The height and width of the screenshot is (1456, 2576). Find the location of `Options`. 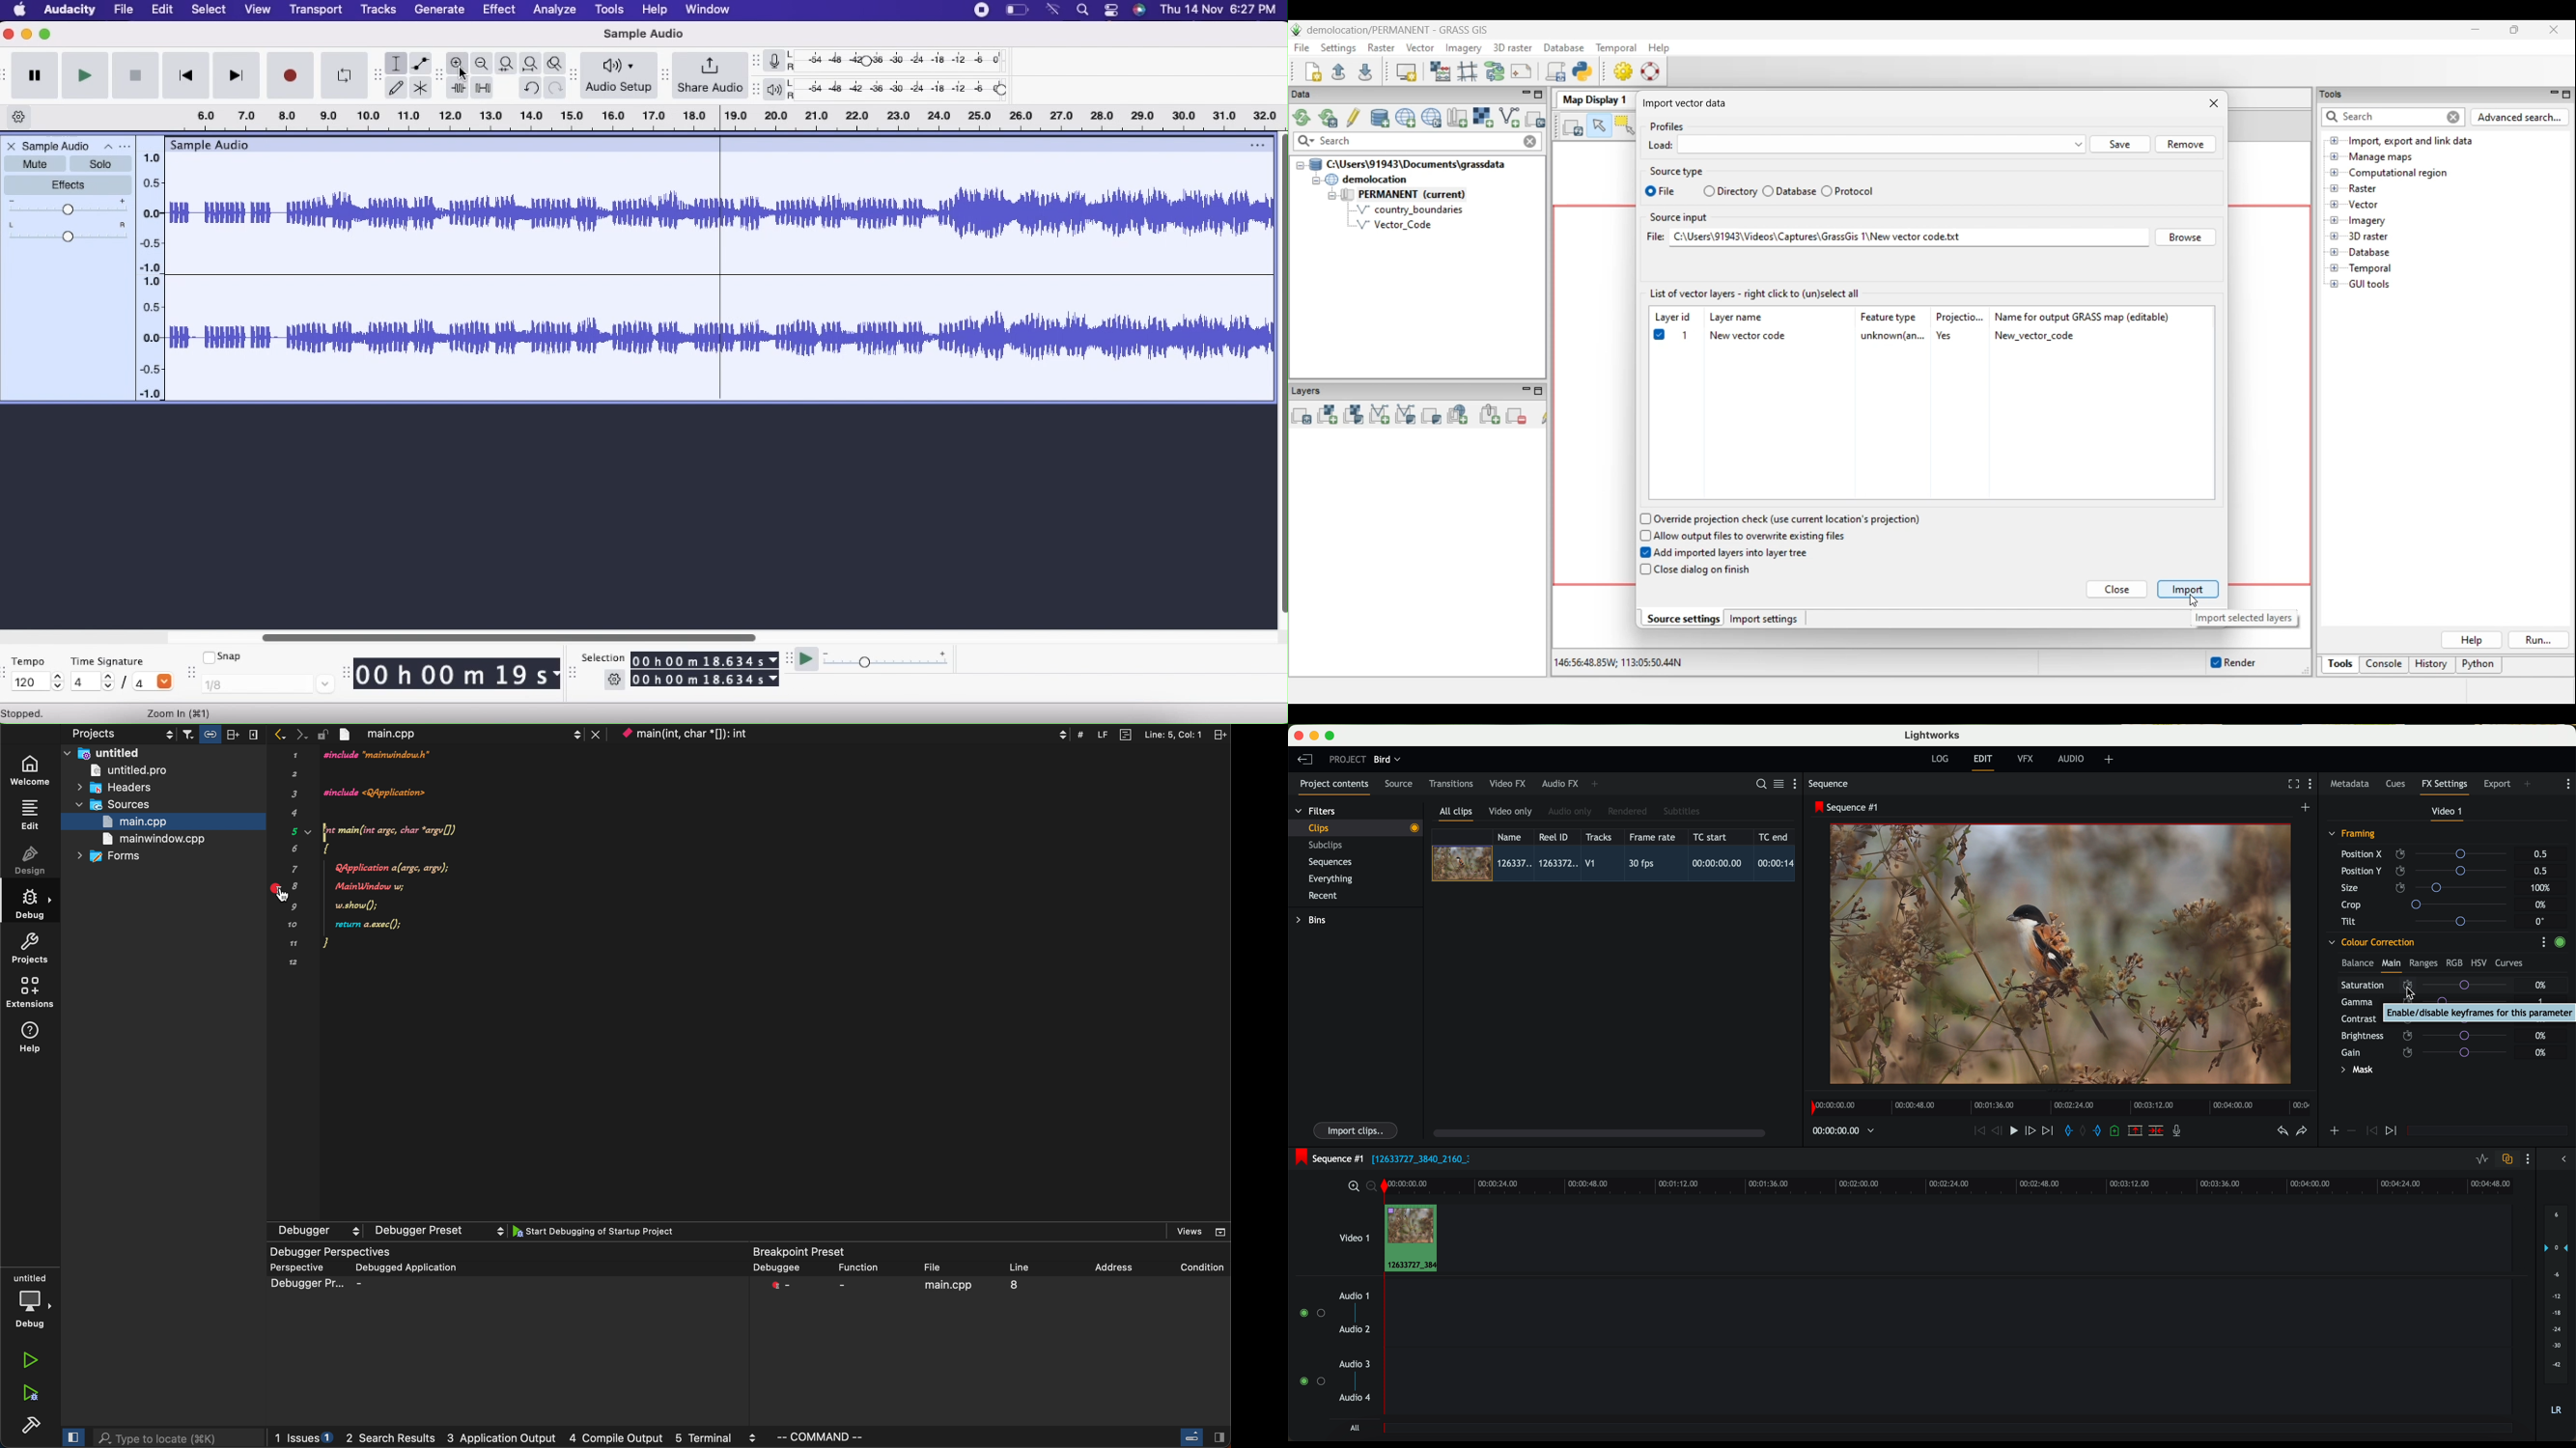

Options is located at coordinates (116, 146).